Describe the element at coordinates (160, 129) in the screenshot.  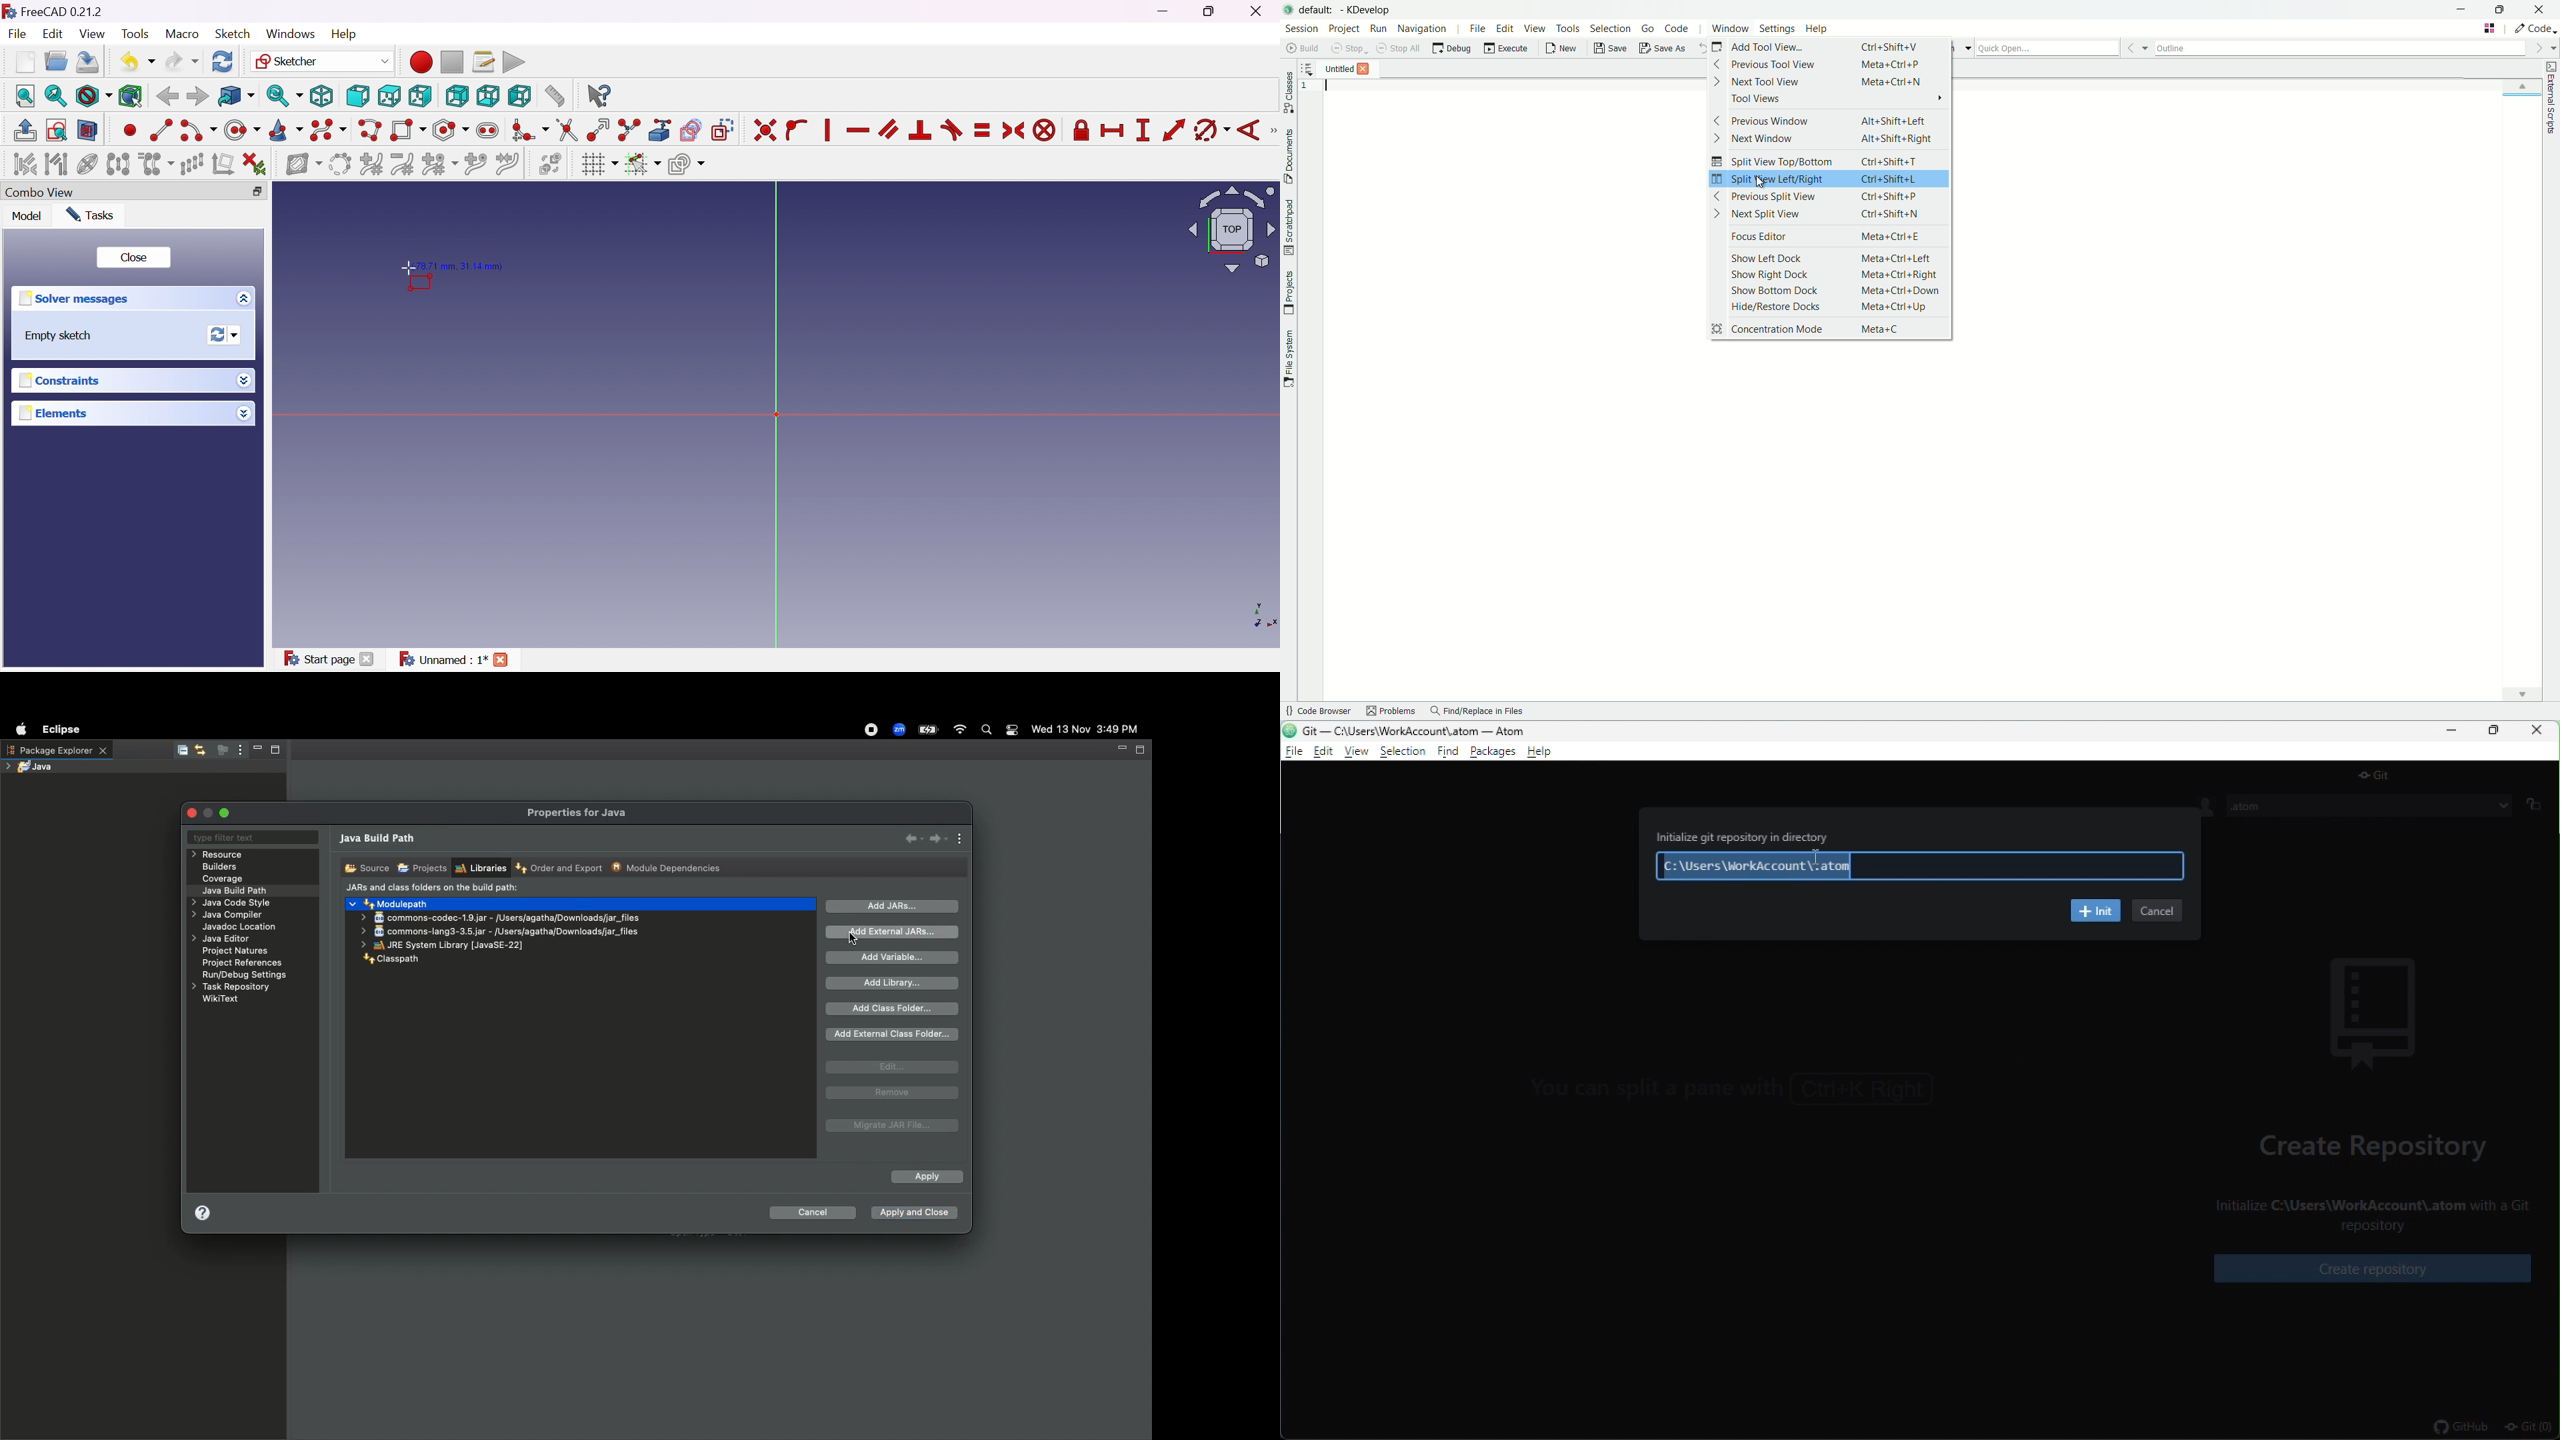
I see `Create line` at that location.